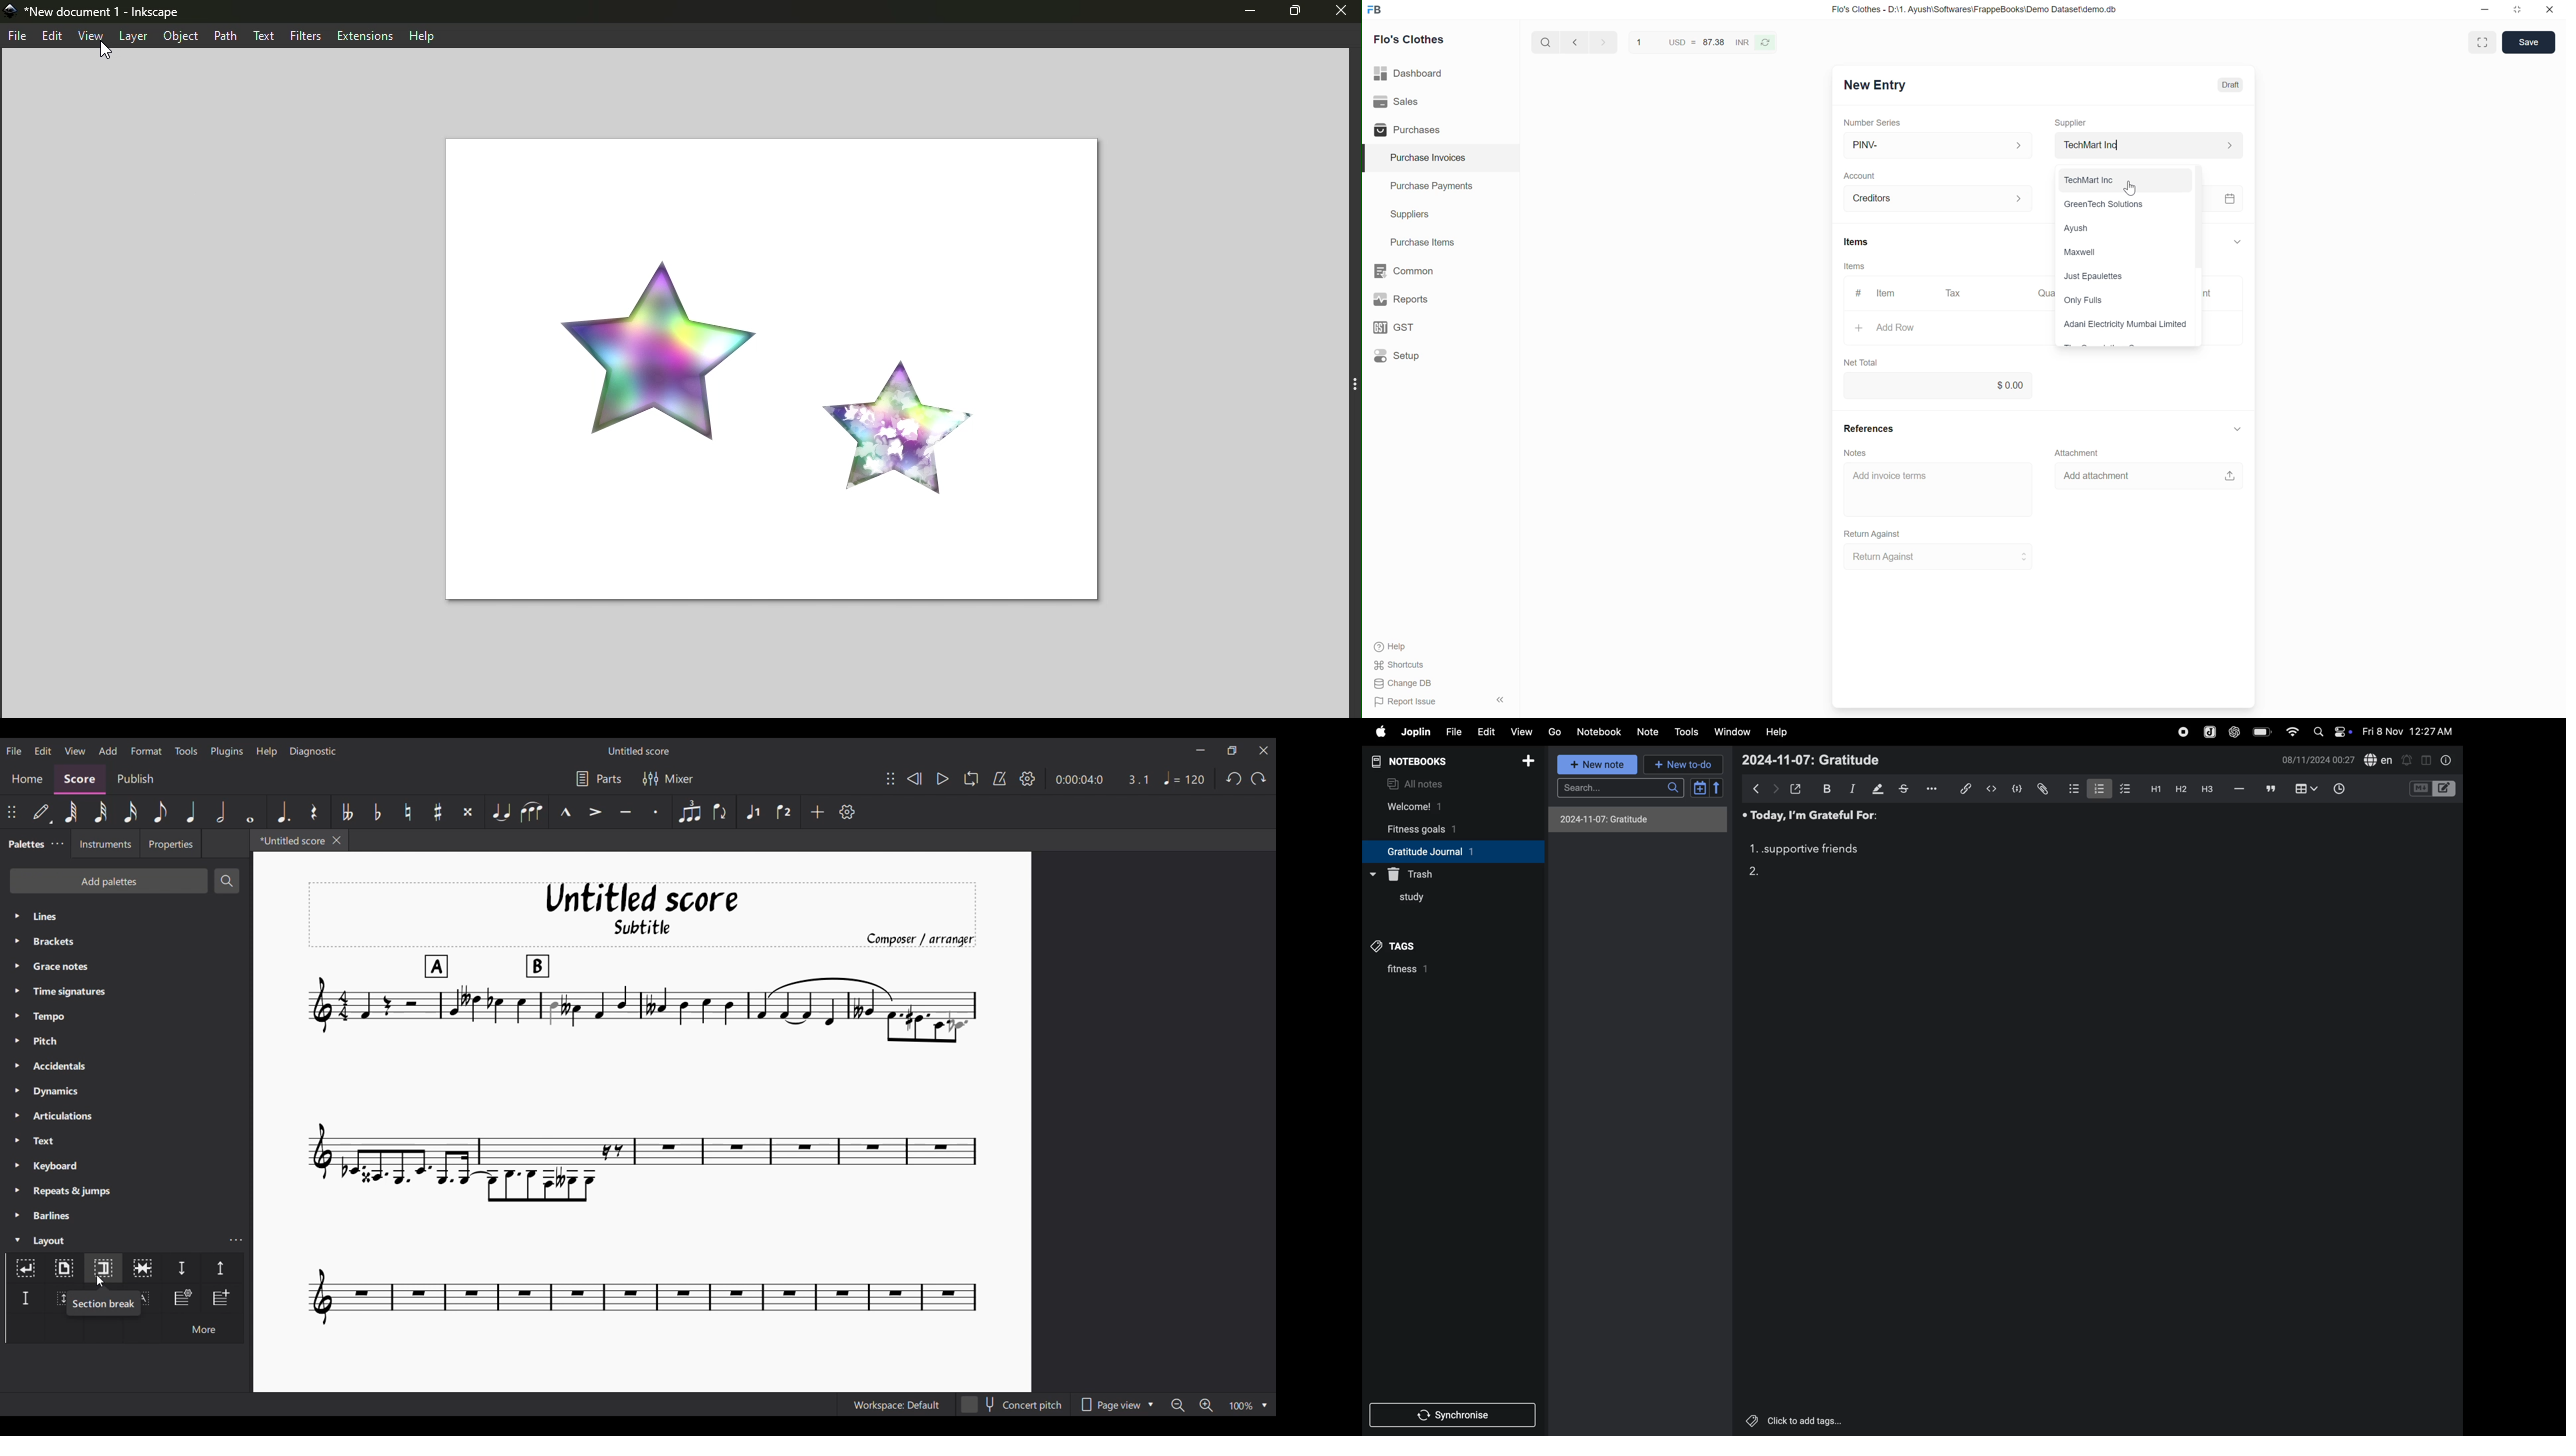 The width and height of the screenshot is (2576, 1456). I want to click on Return Against, so click(1874, 533).